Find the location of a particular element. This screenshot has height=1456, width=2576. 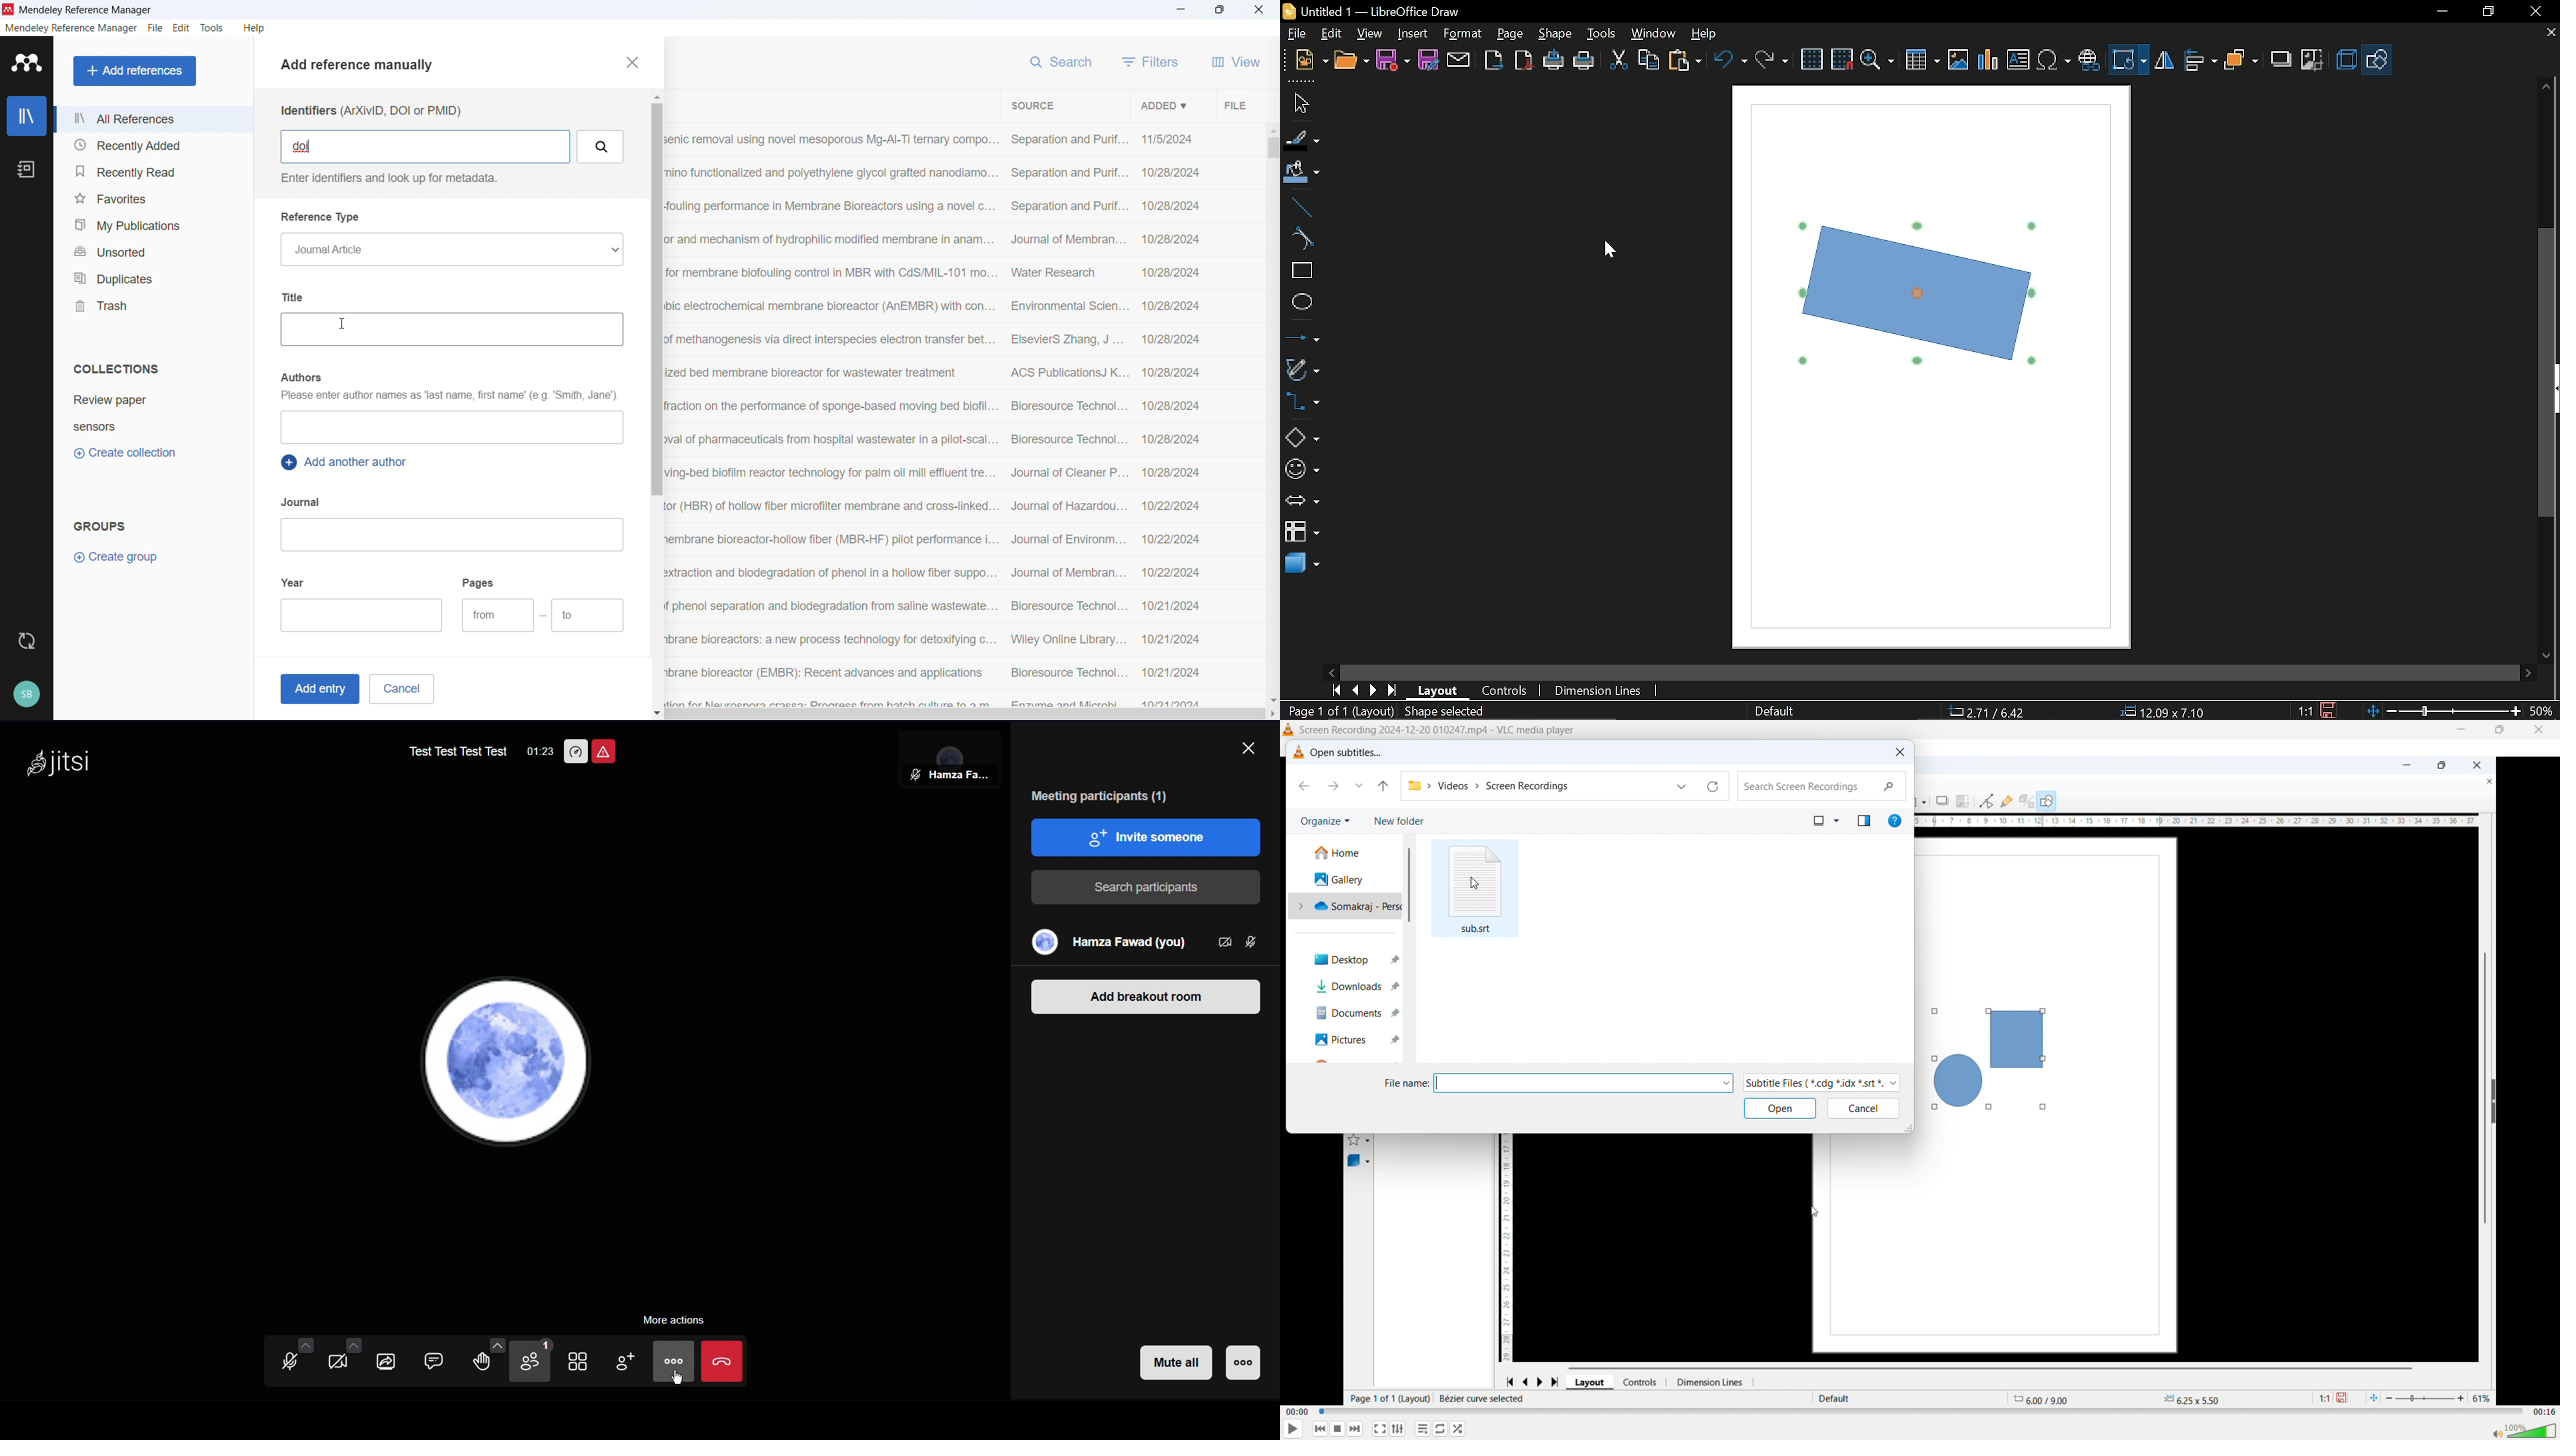

Forward or next media  is located at coordinates (1355, 1428).